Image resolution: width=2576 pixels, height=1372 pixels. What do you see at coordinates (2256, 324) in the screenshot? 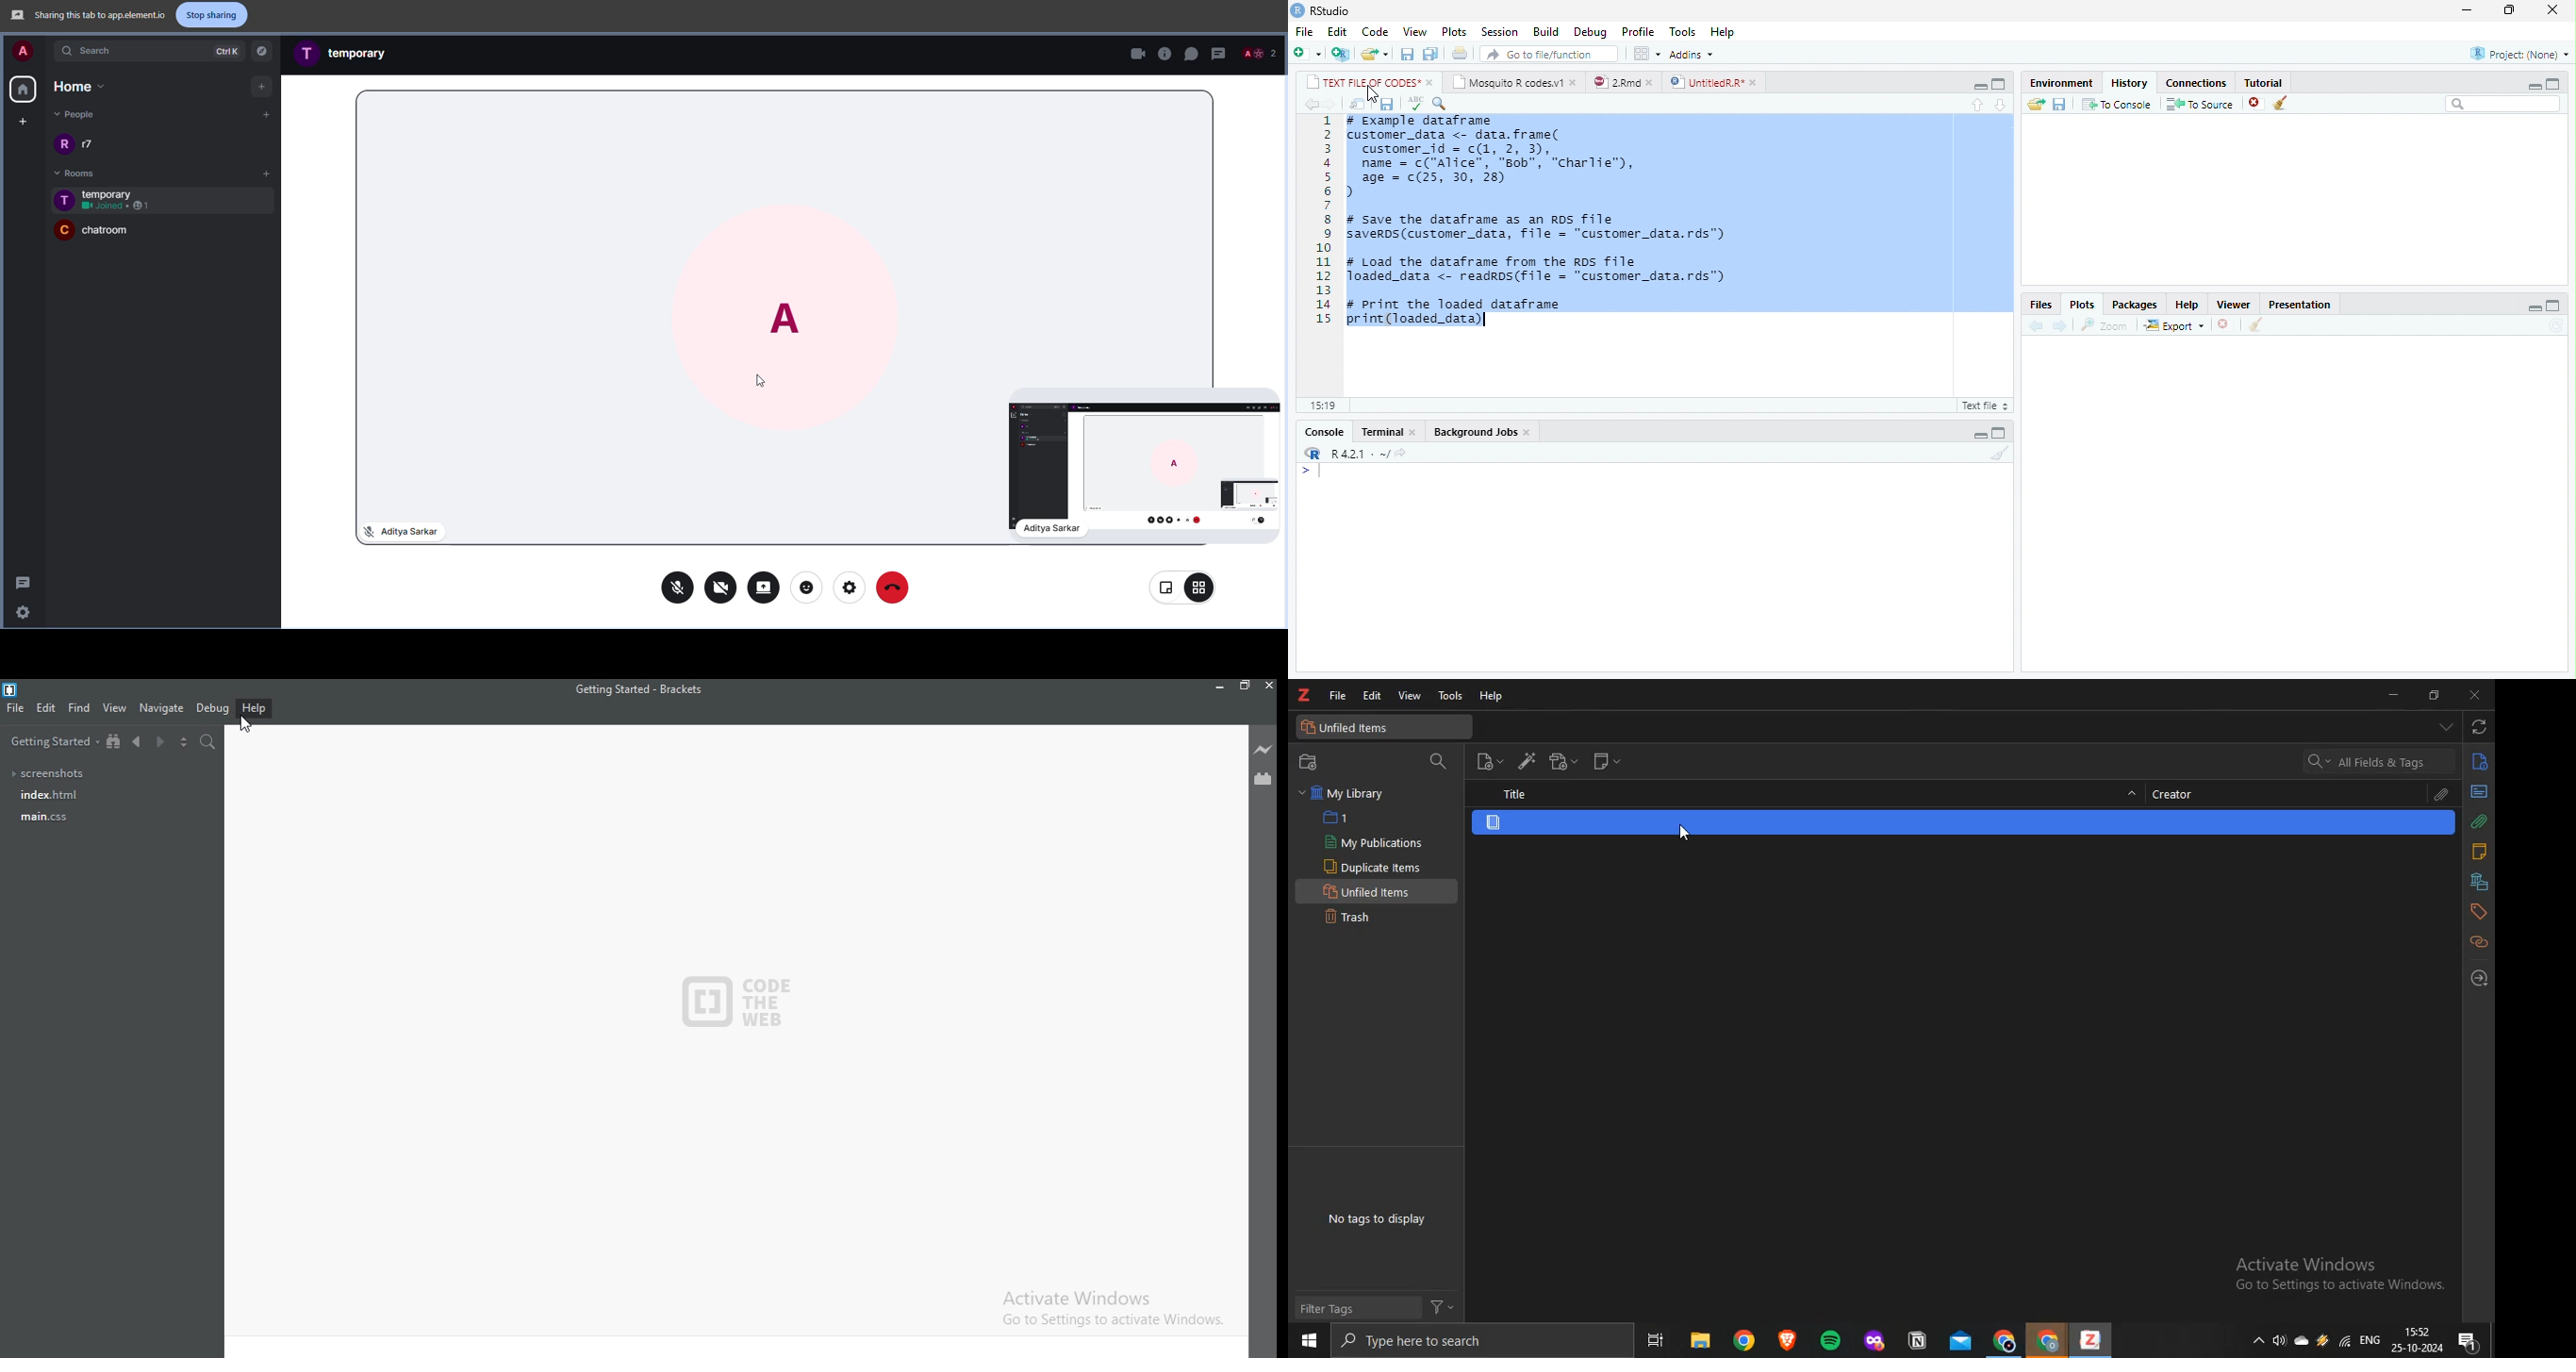
I see `clean` at bounding box center [2256, 324].